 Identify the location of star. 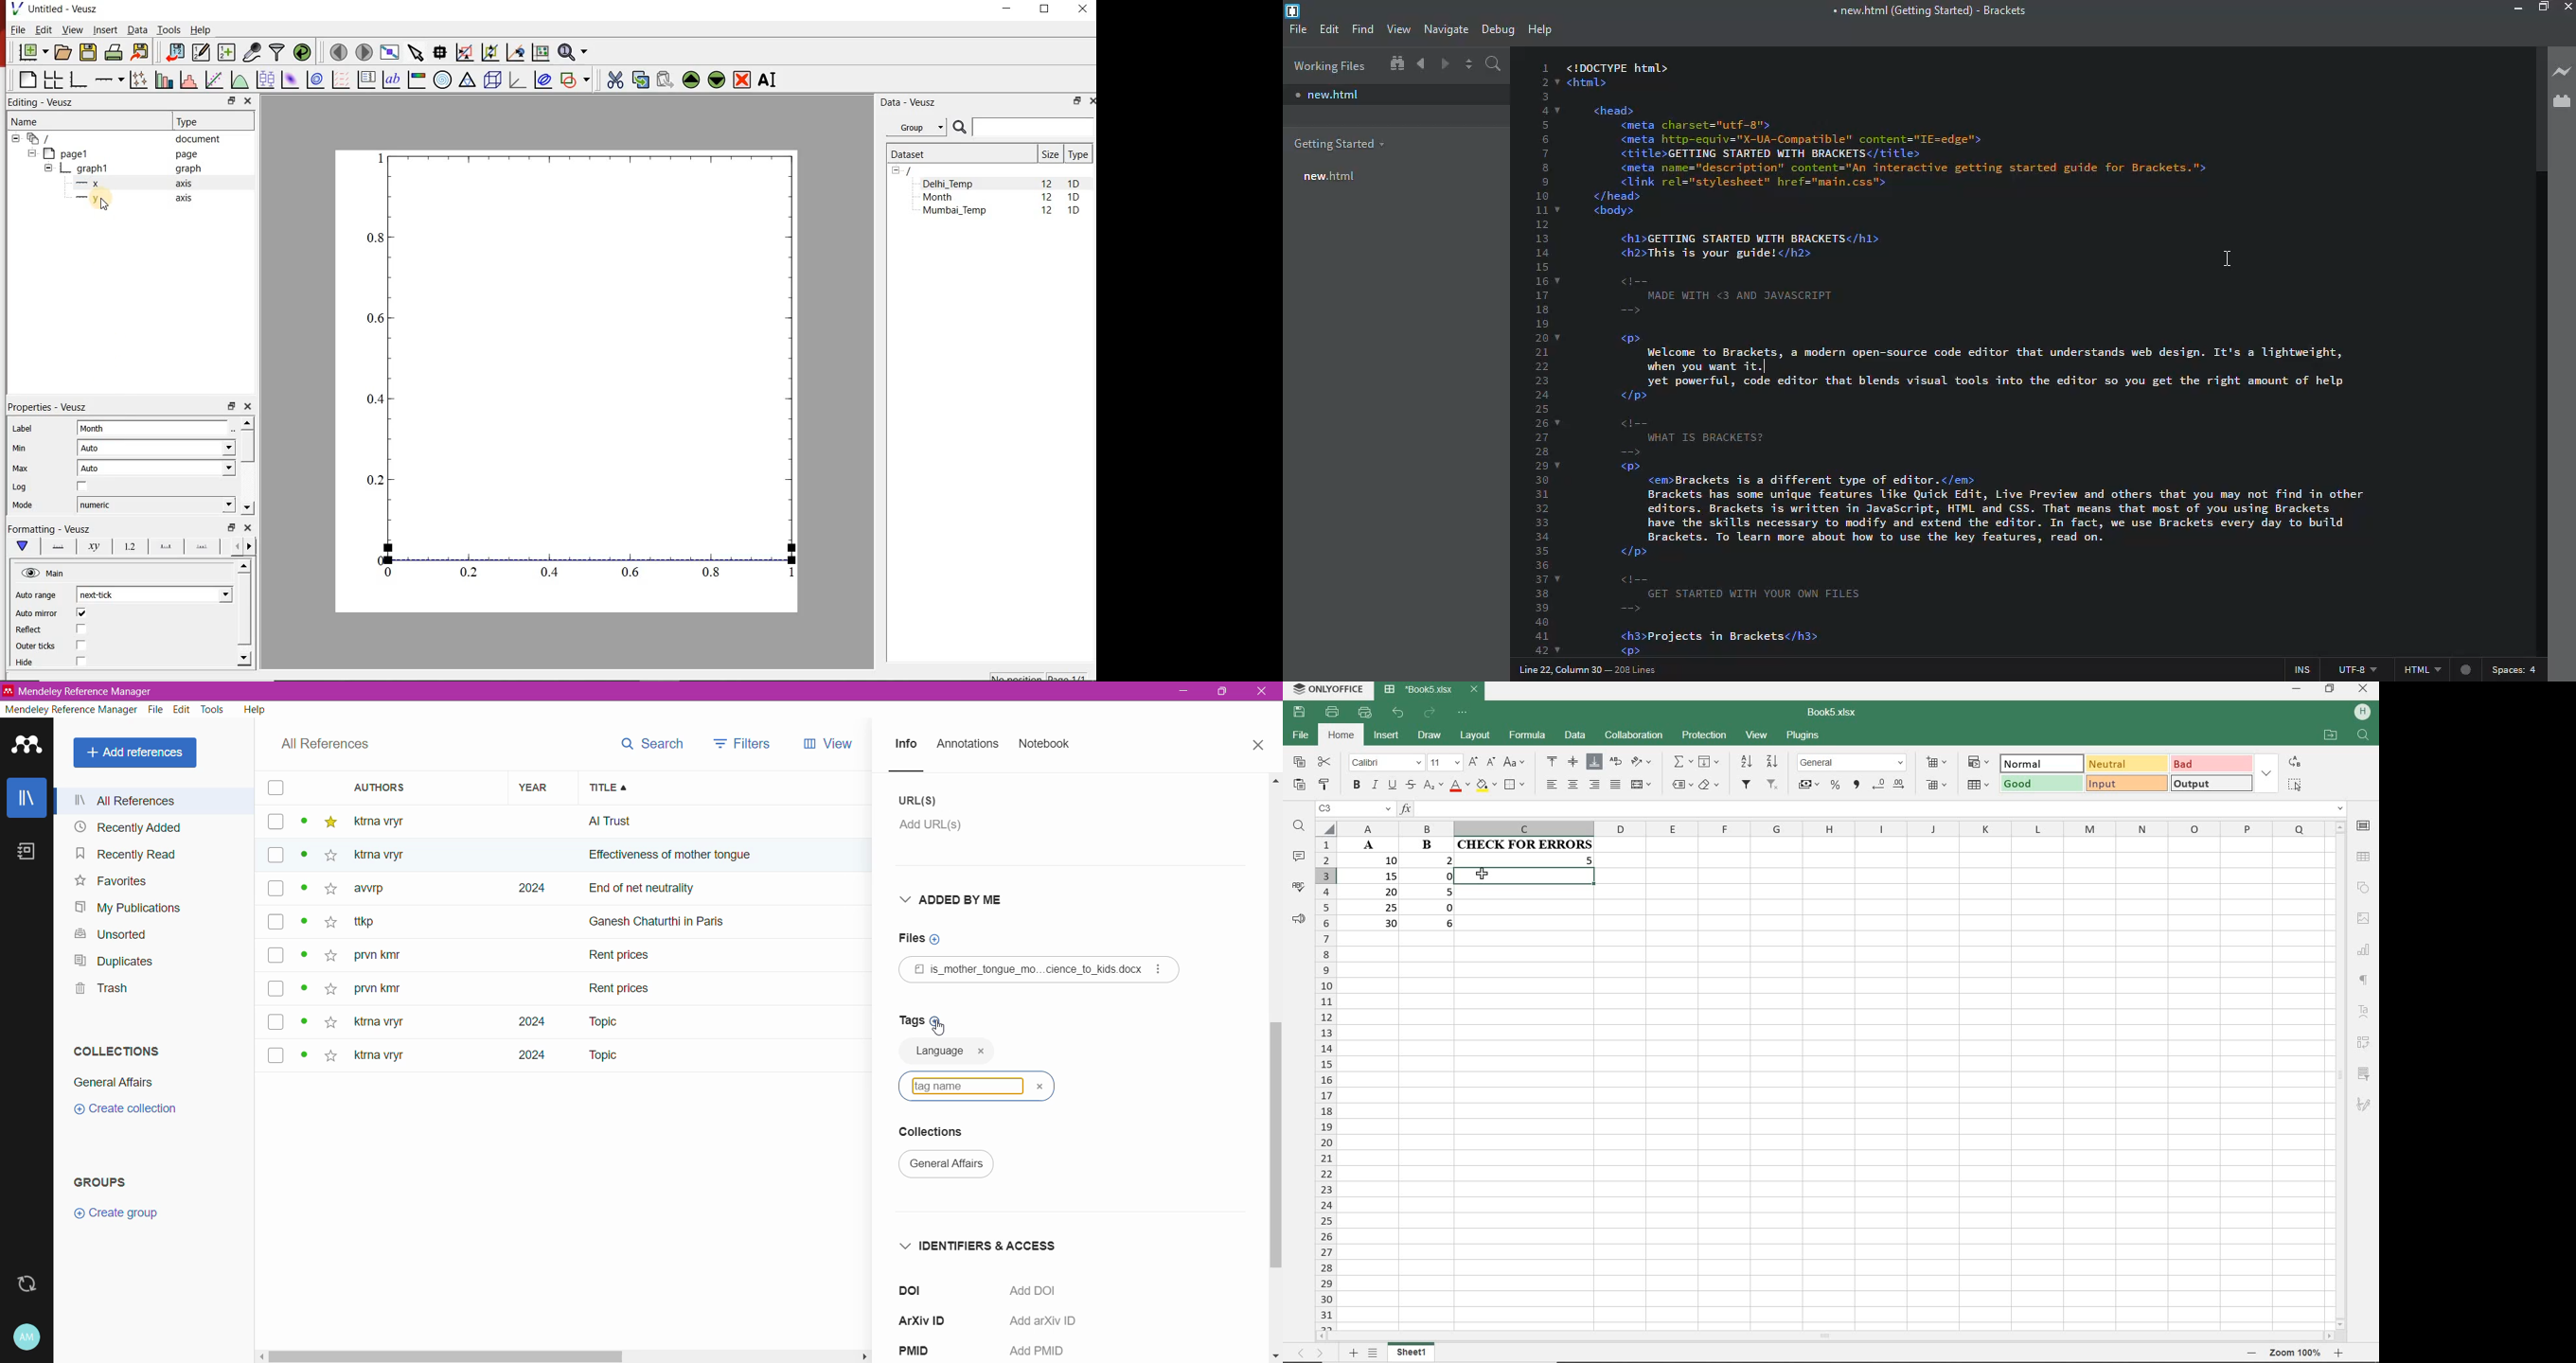
(330, 1058).